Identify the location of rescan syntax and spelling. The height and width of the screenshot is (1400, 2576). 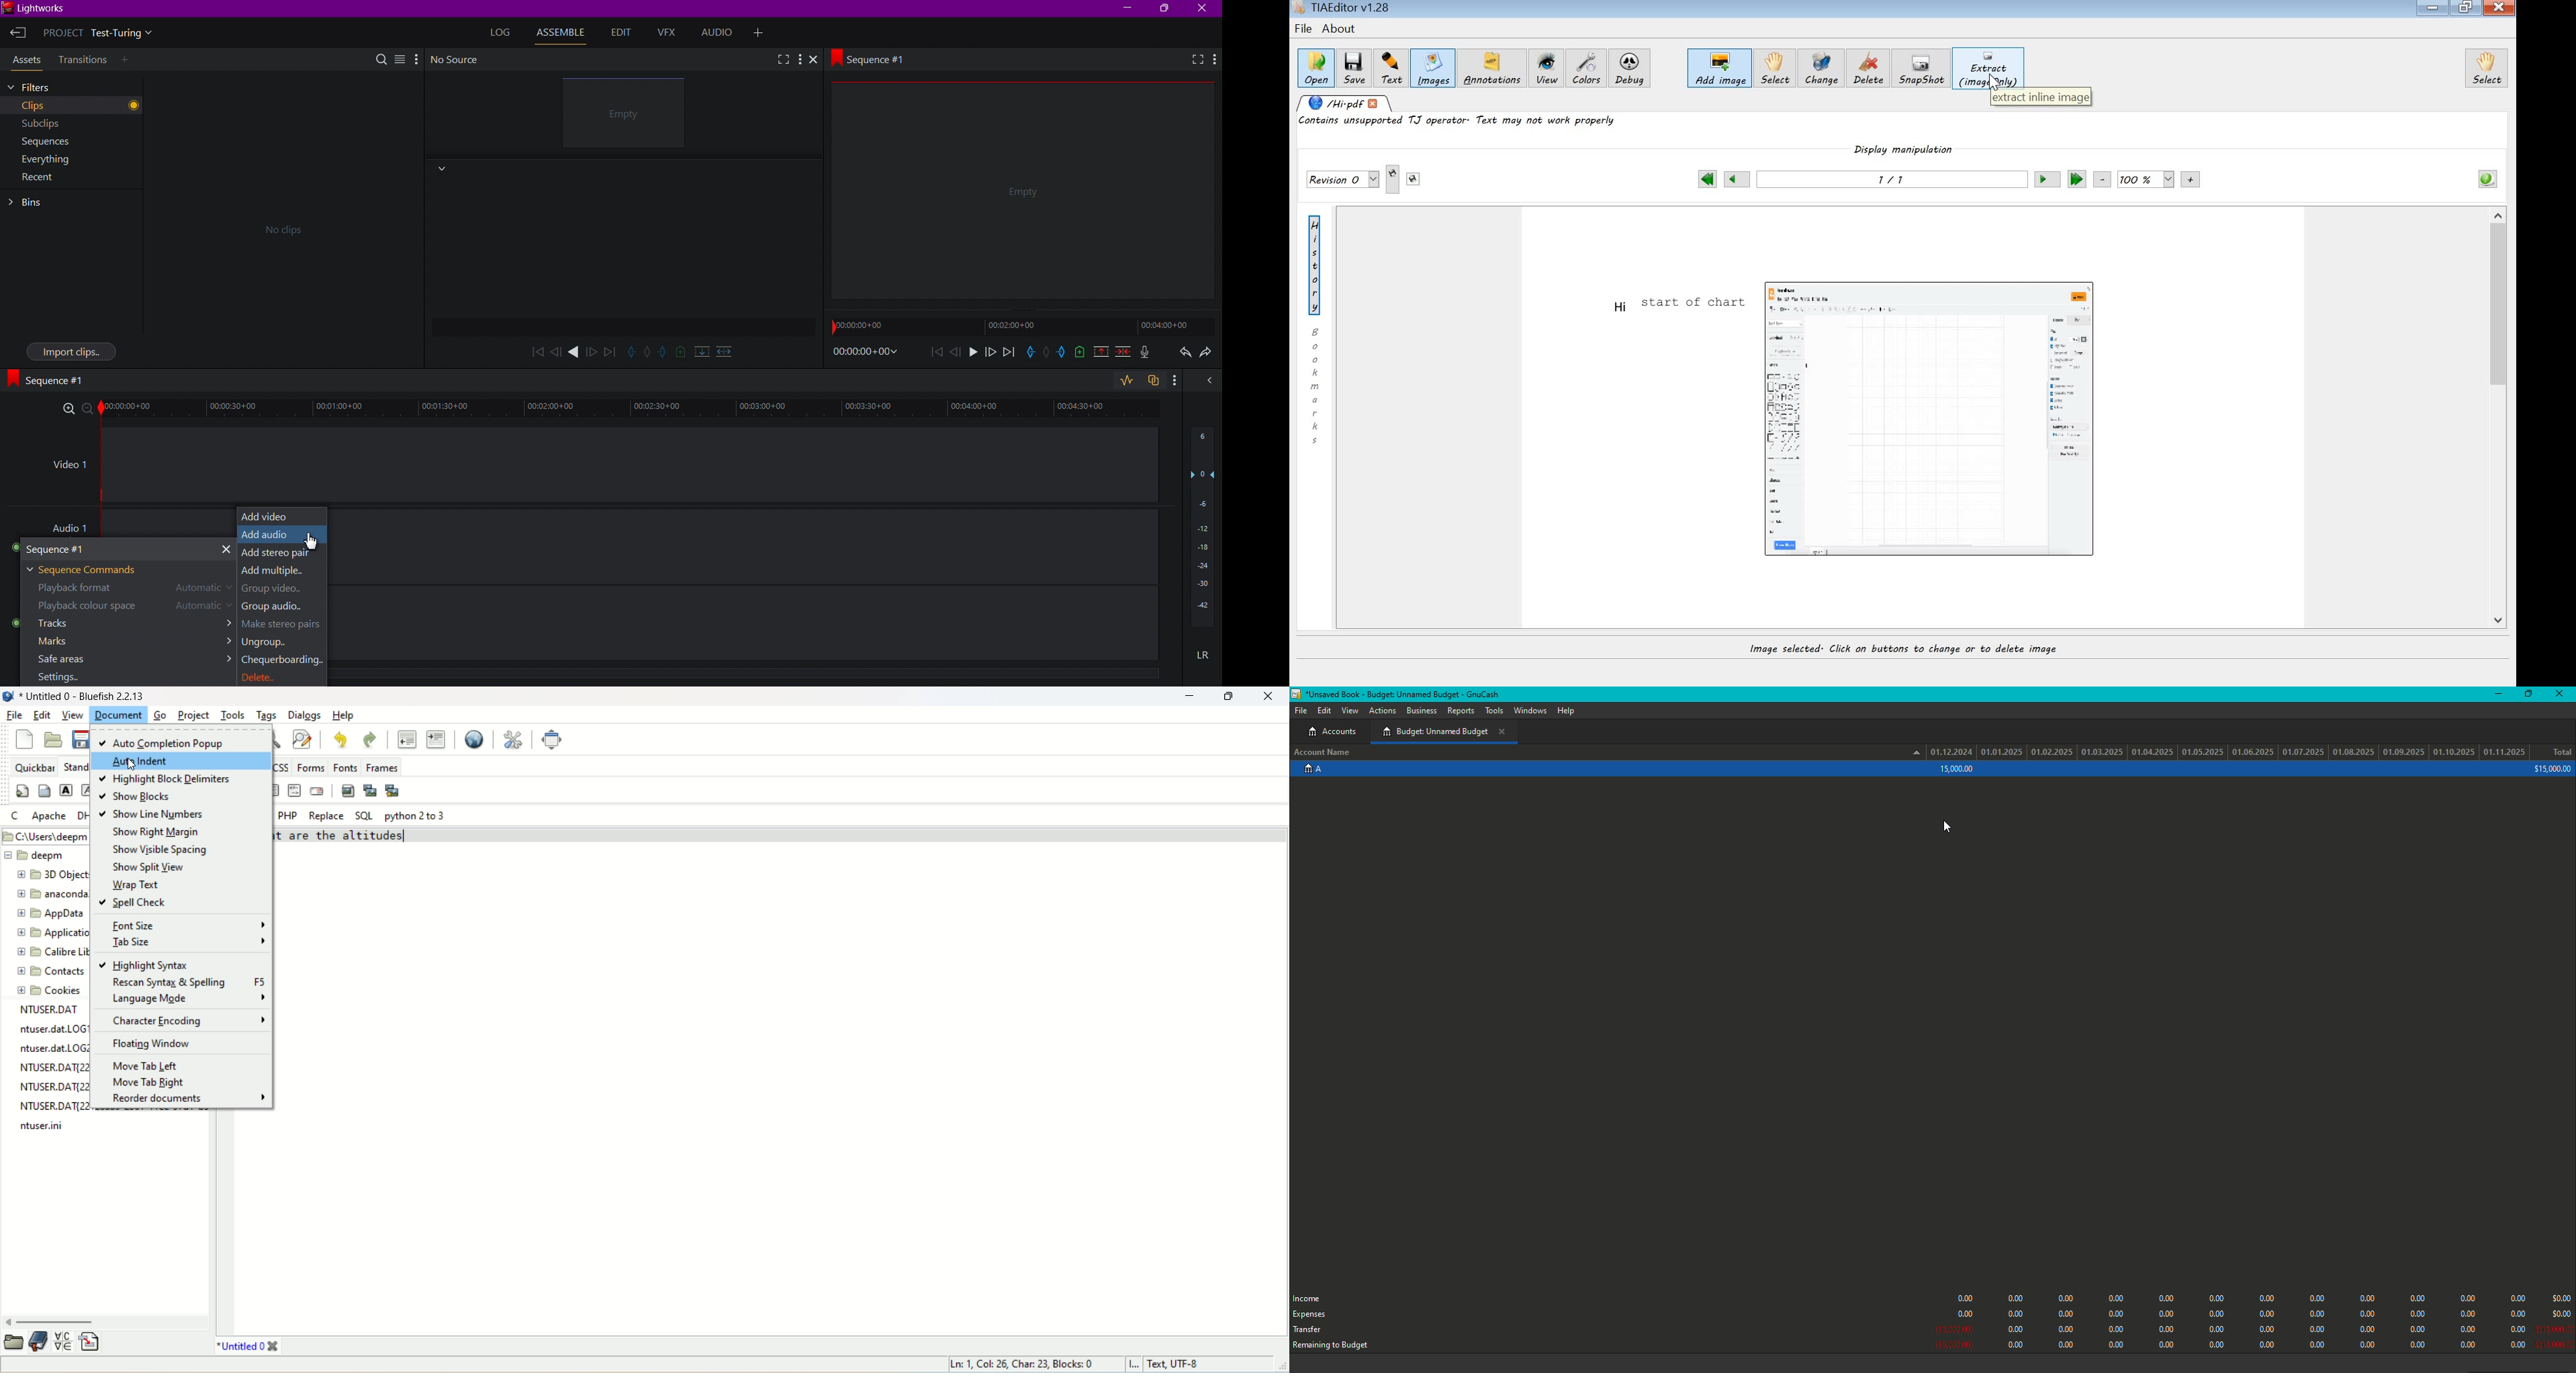
(187, 983).